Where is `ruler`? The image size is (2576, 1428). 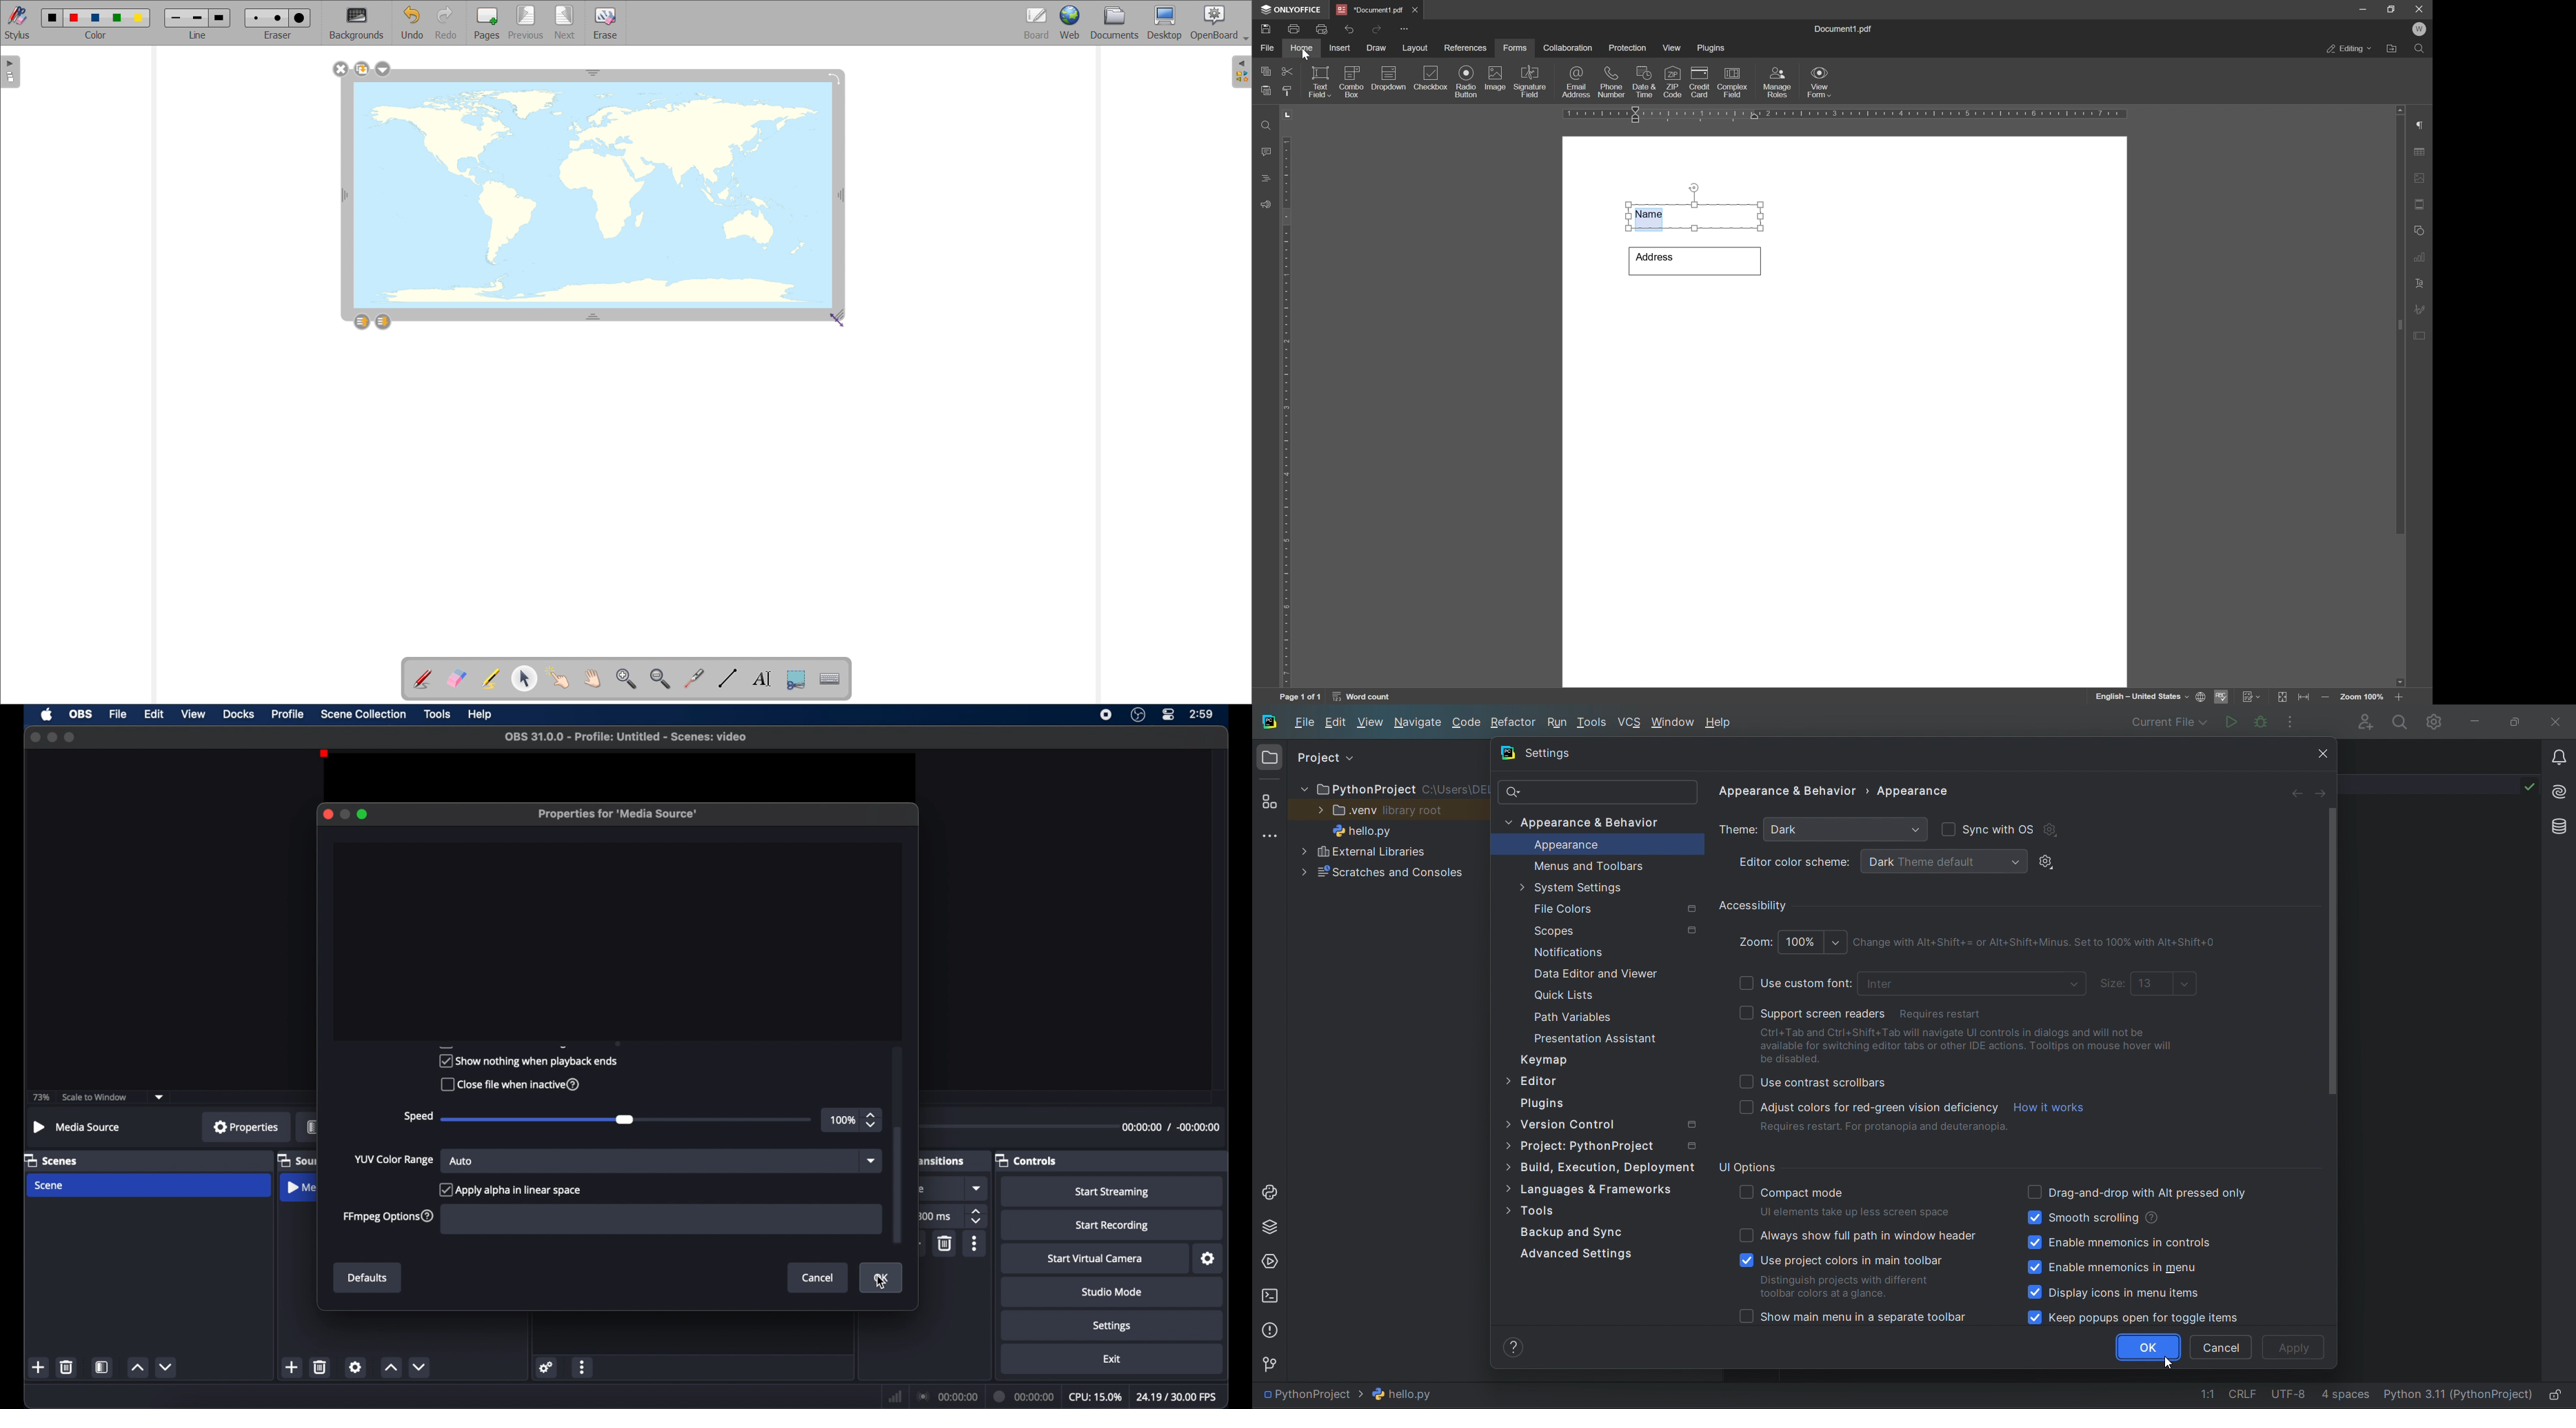
ruler is located at coordinates (1849, 115).